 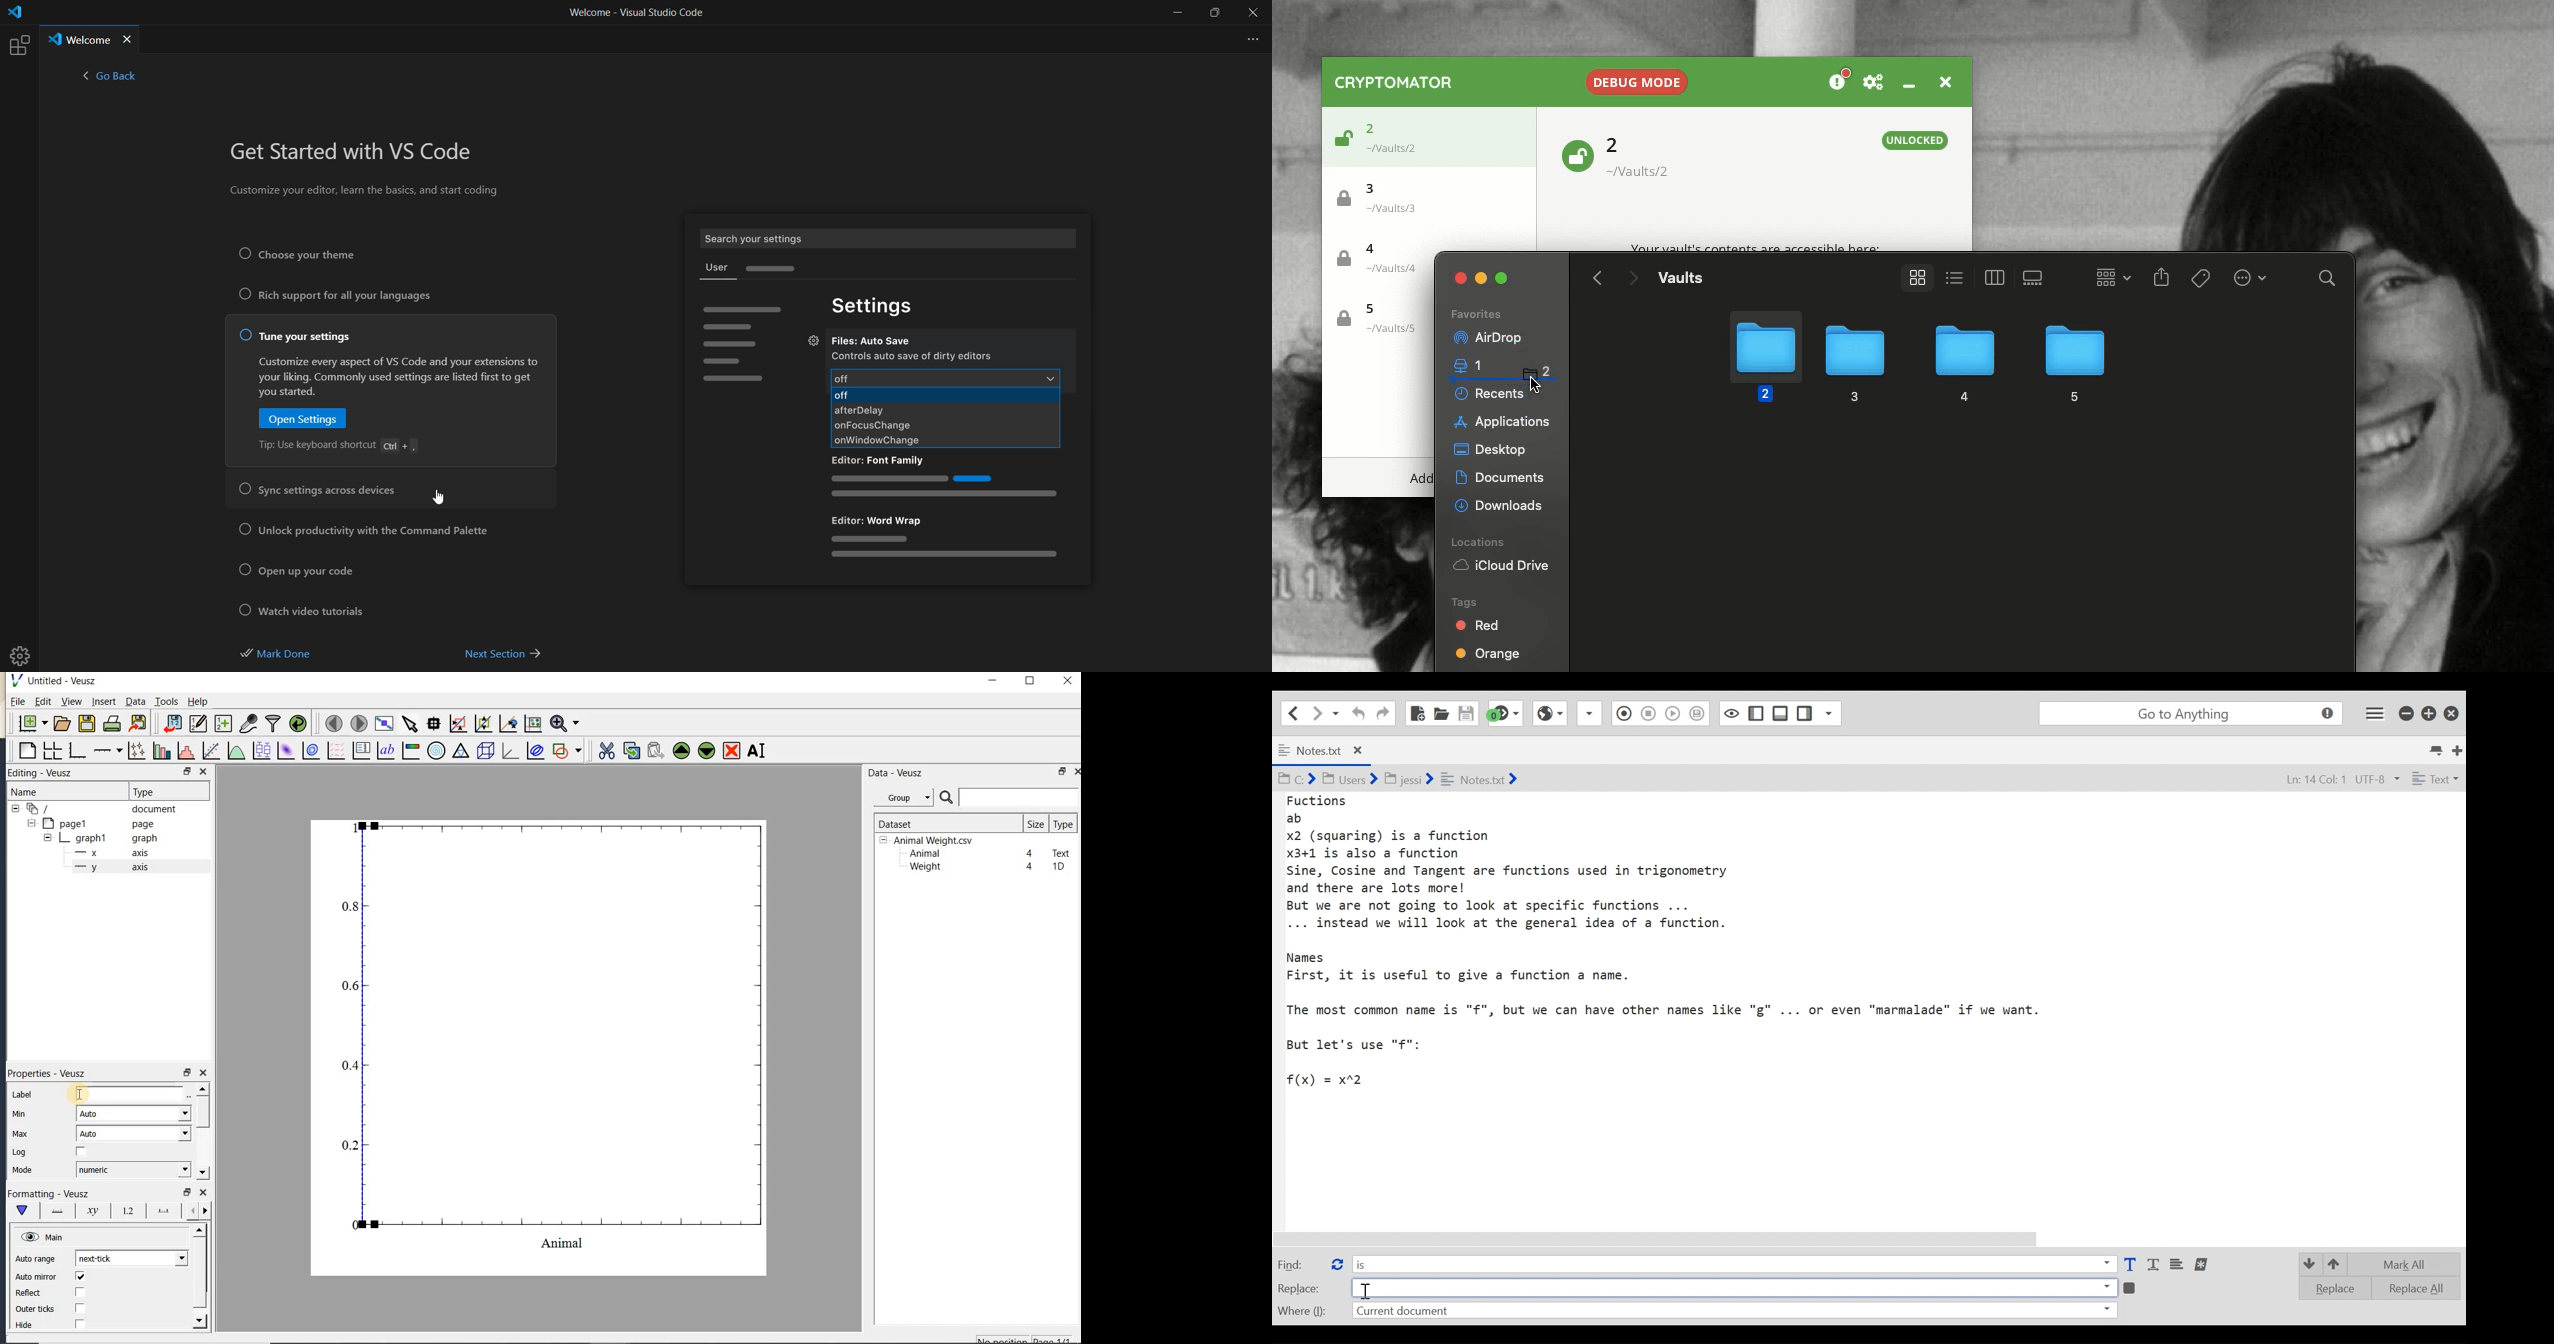 I want to click on Insertion Cursor, so click(x=1367, y=1291).